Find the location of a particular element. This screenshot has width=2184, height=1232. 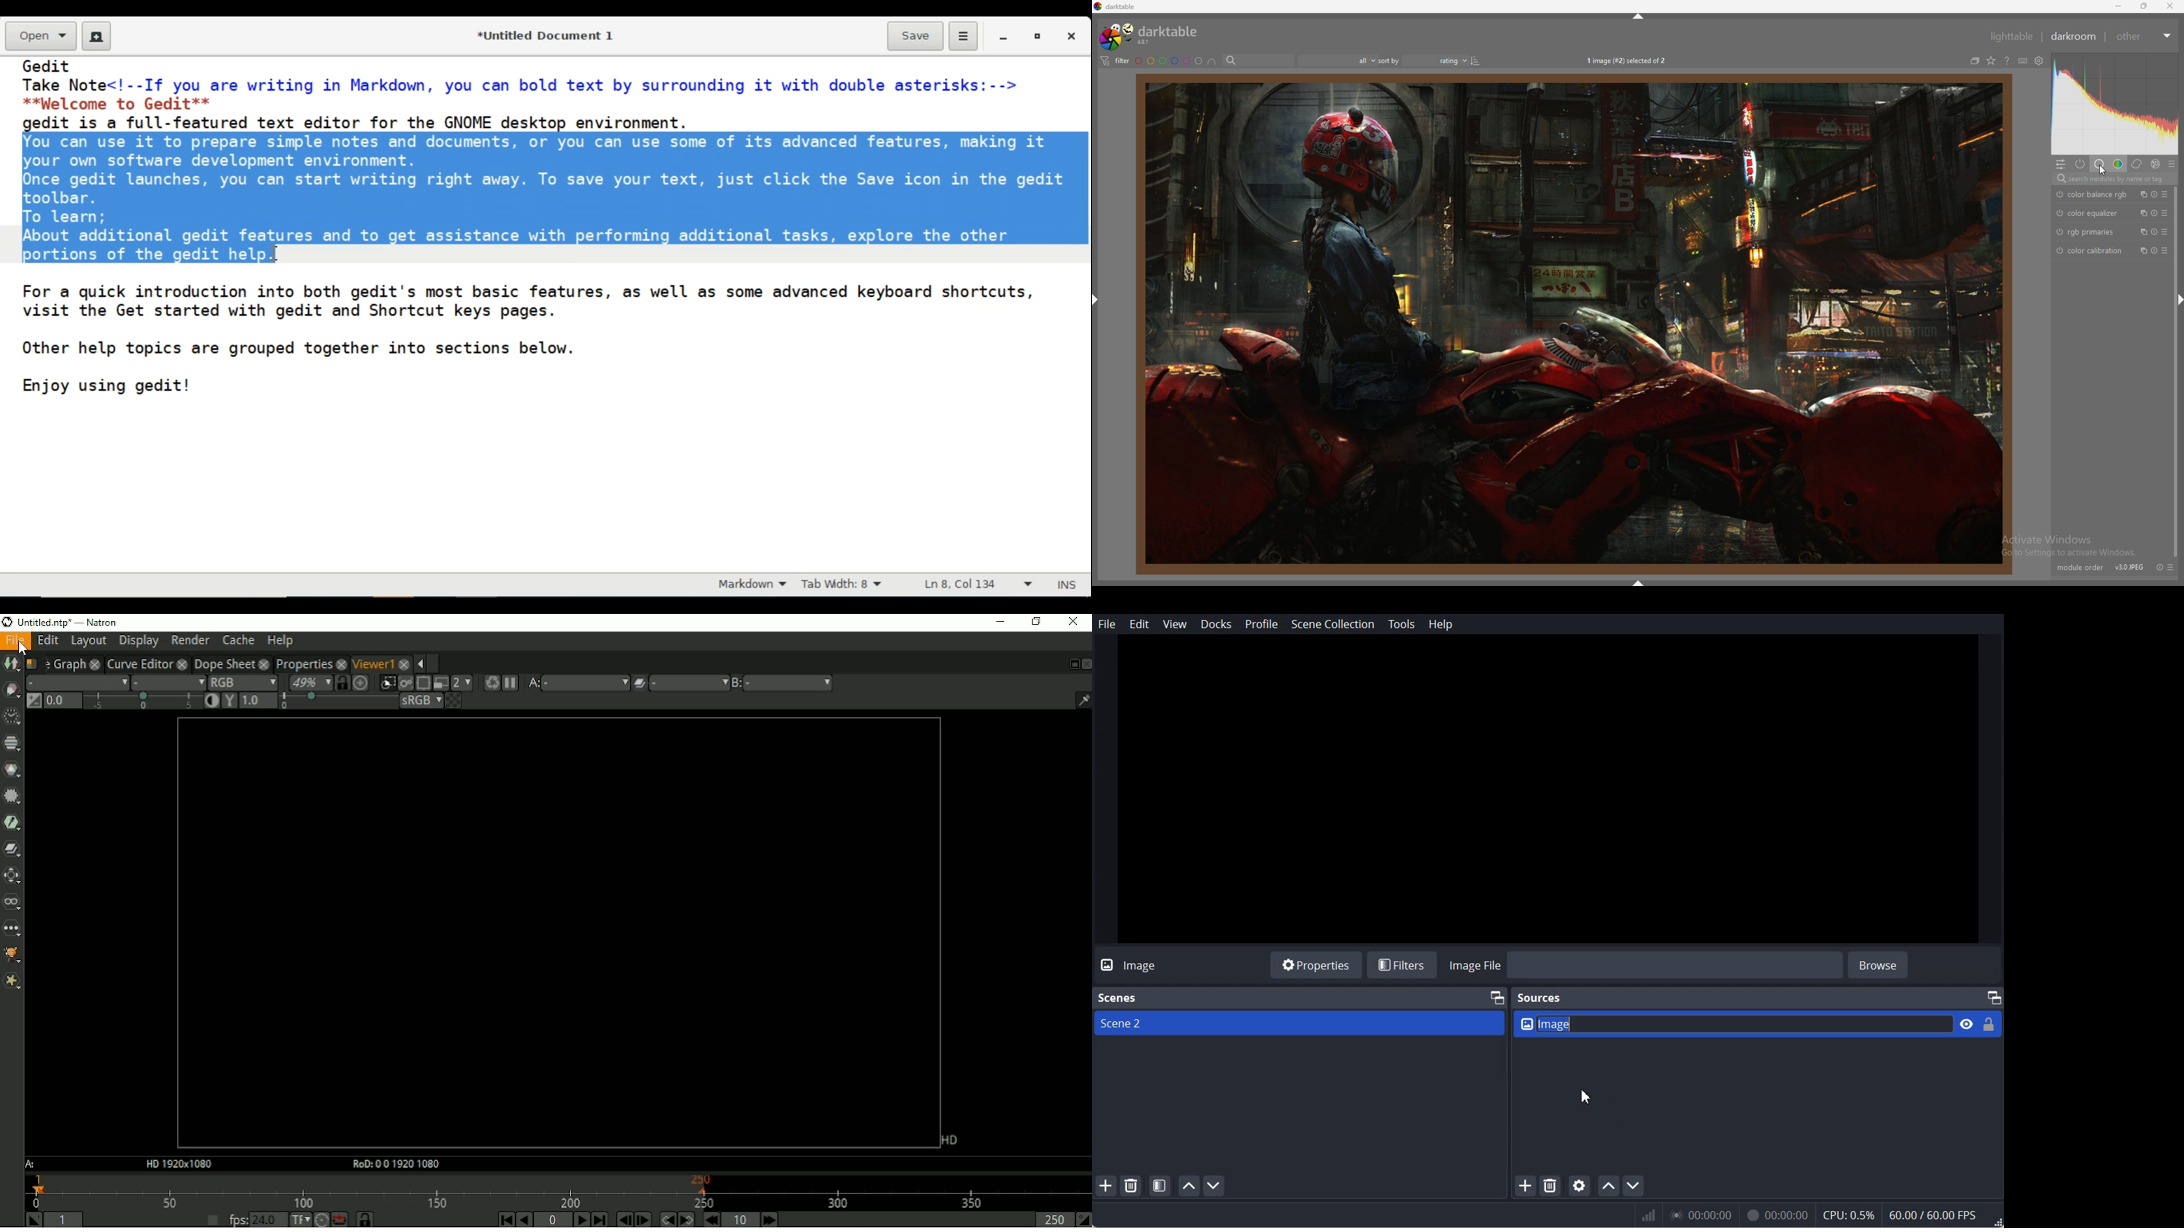

reset is located at coordinates (2154, 233).